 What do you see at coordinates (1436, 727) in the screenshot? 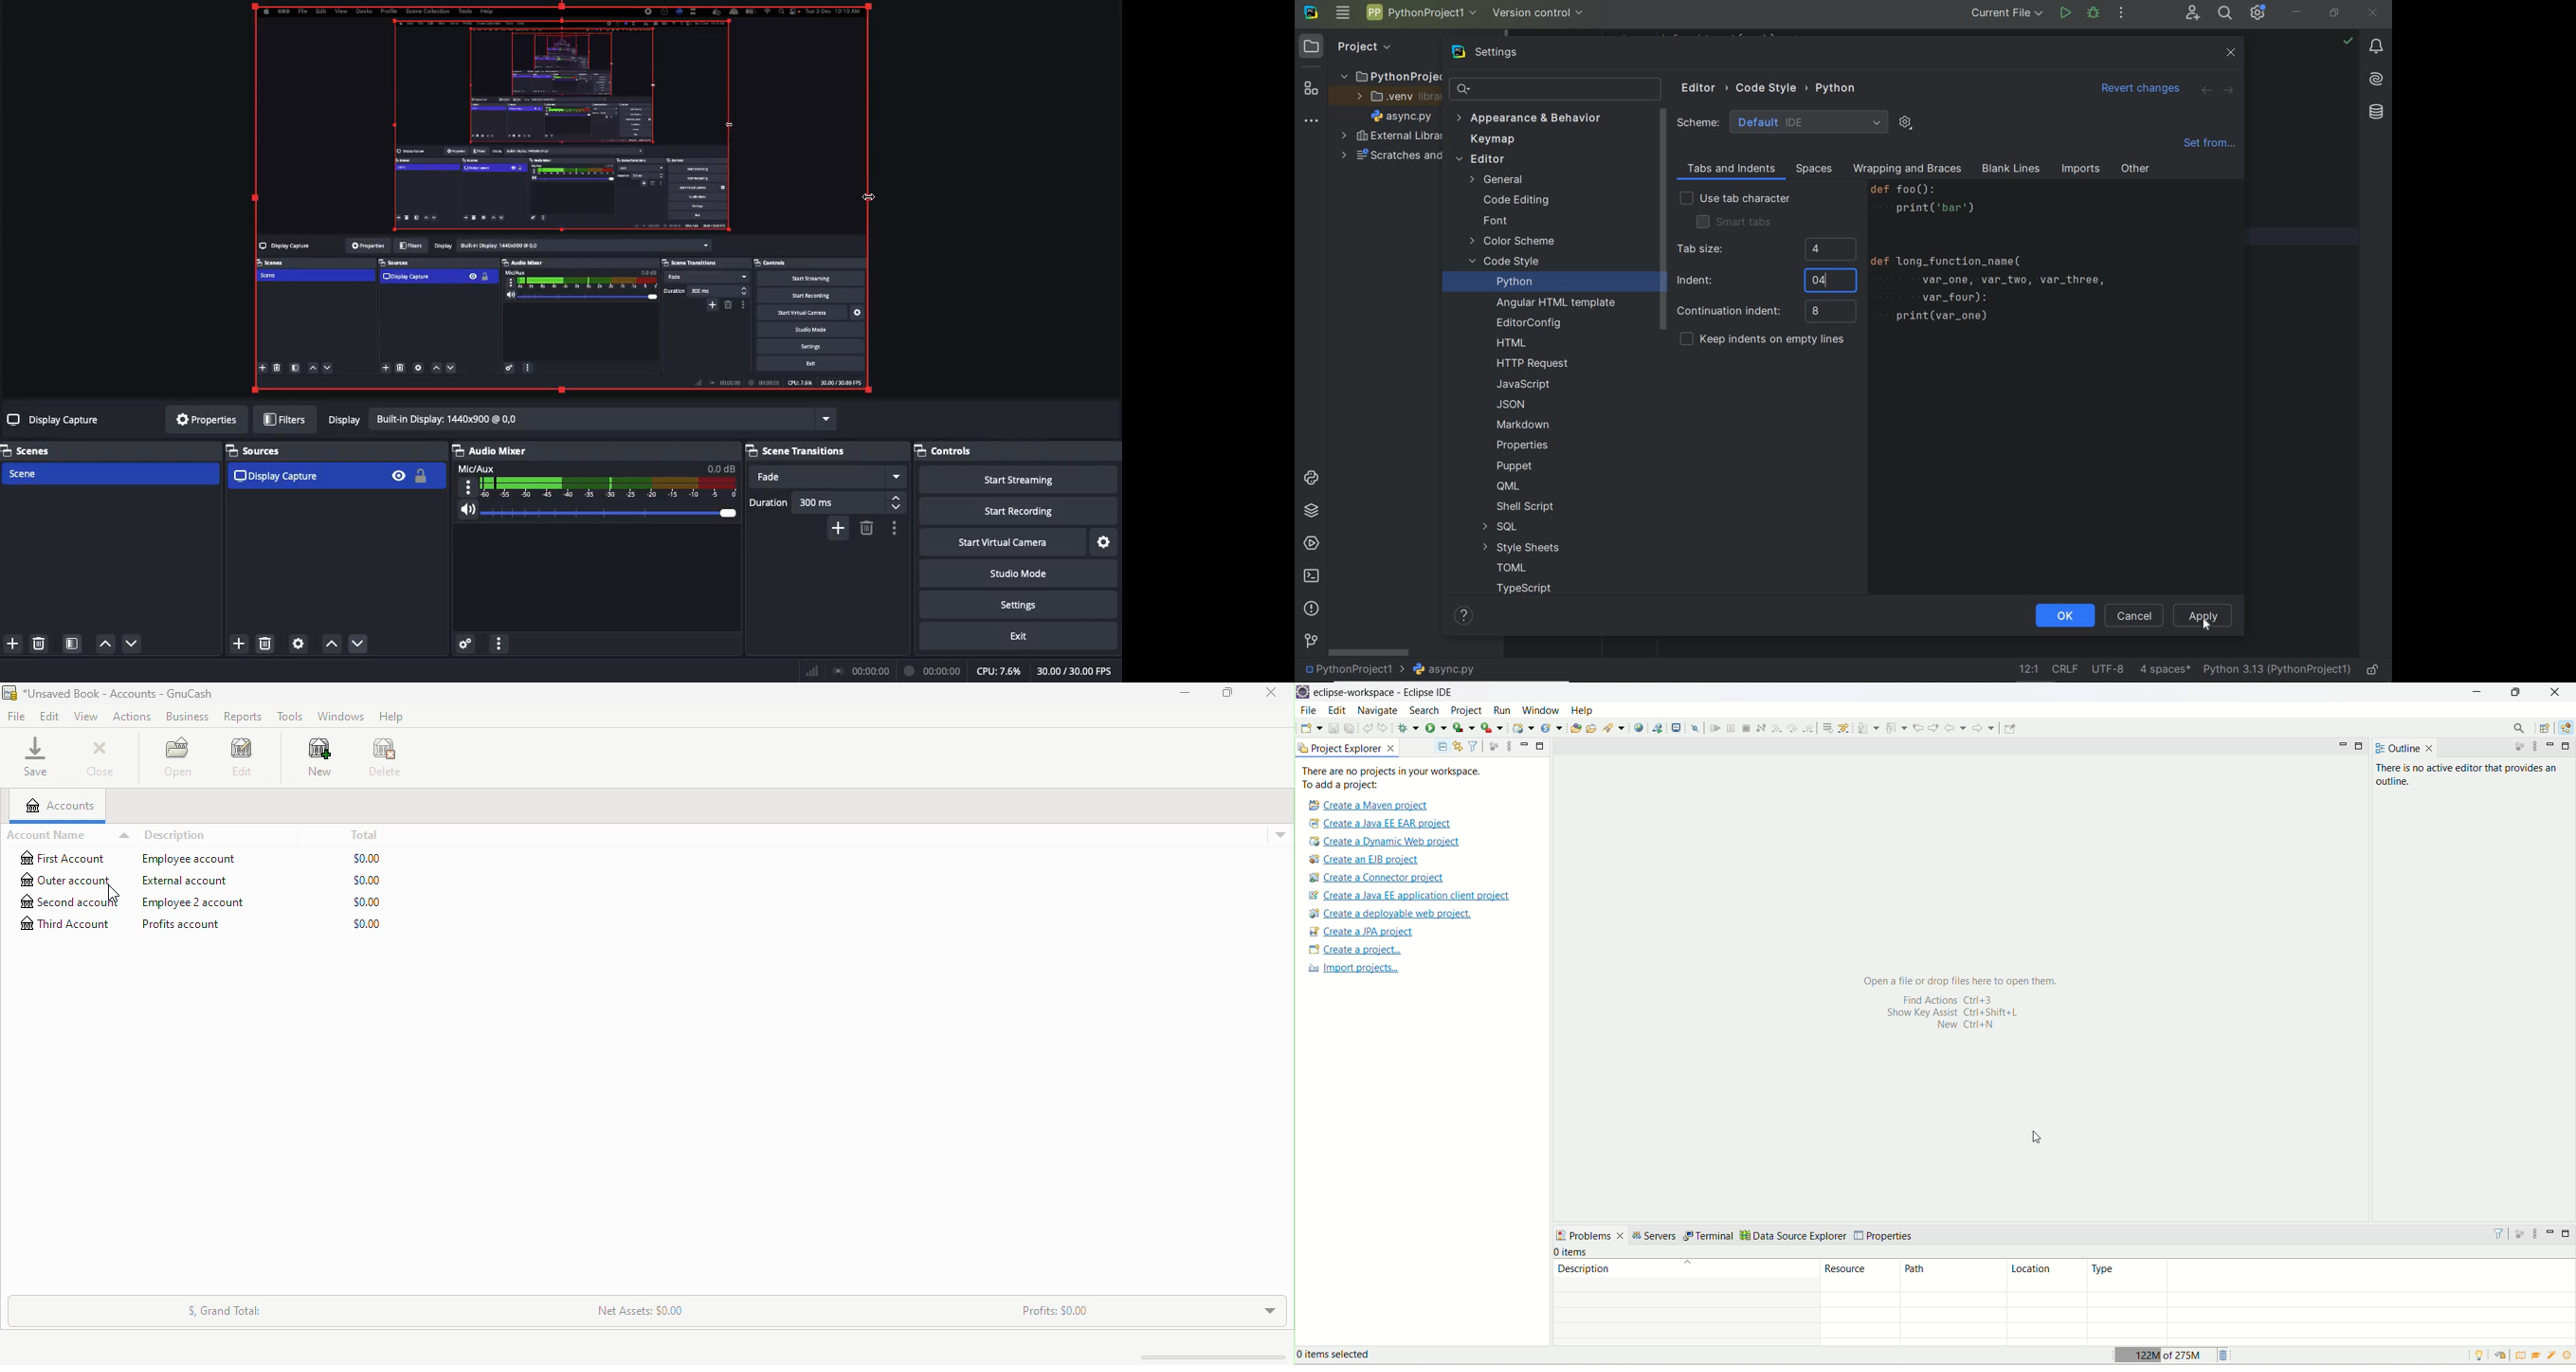
I see `run` at bounding box center [1436, 727].